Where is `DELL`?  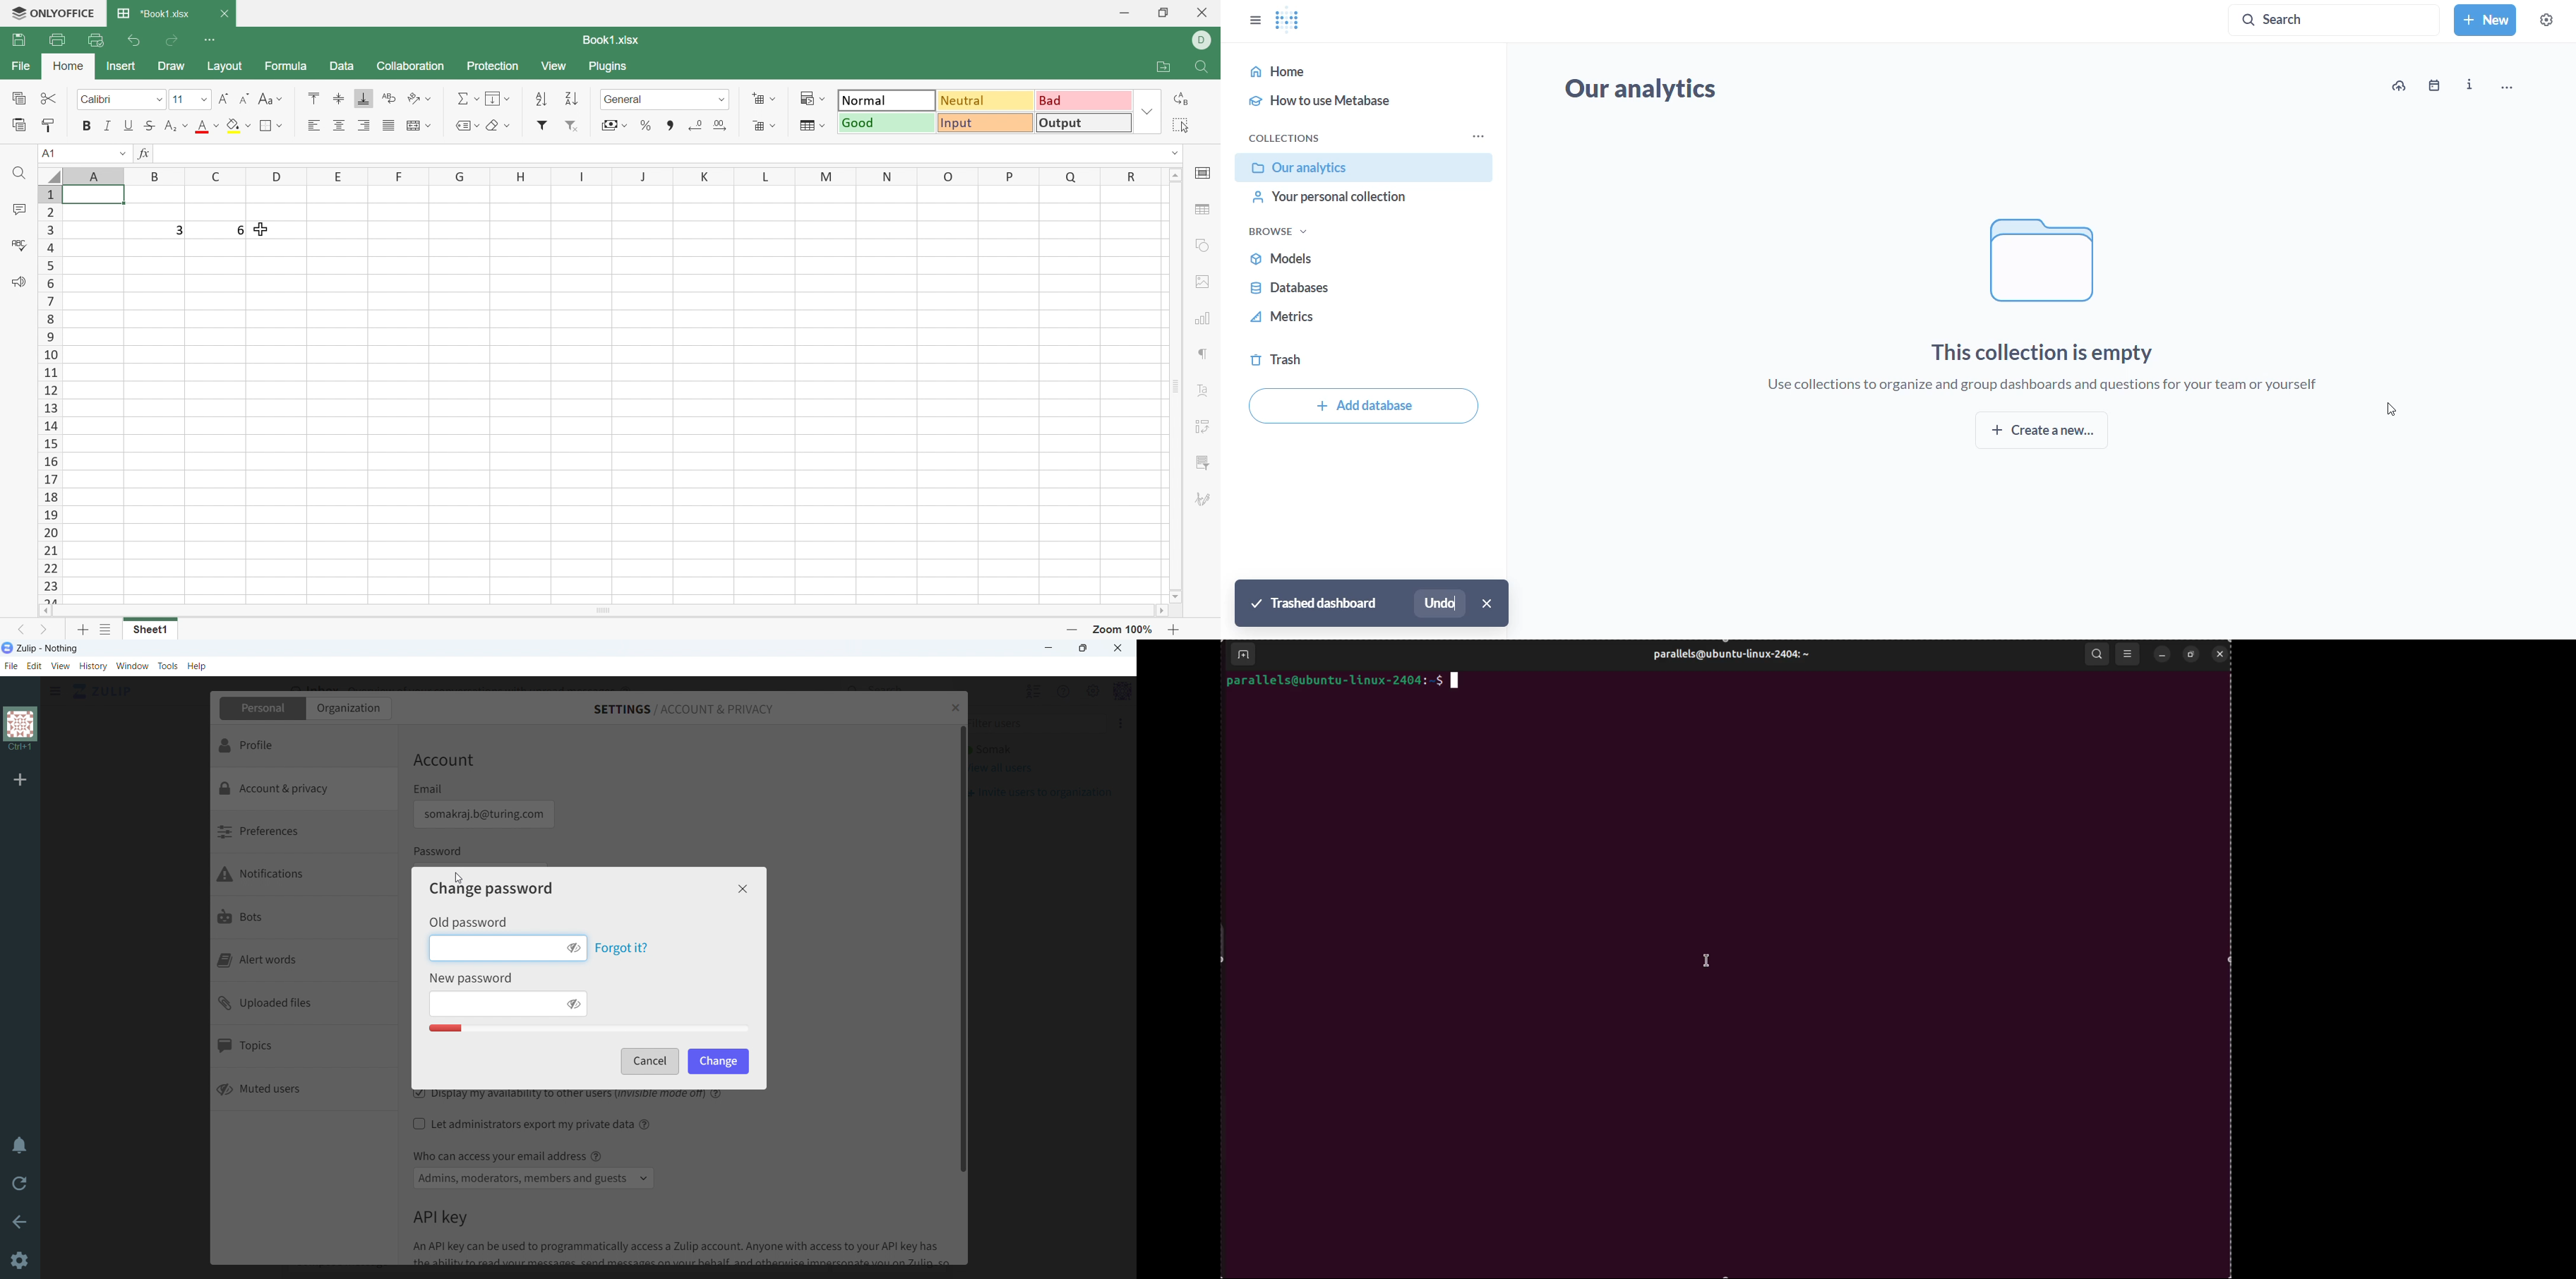
DELL is located at coordinates (1204, 39).